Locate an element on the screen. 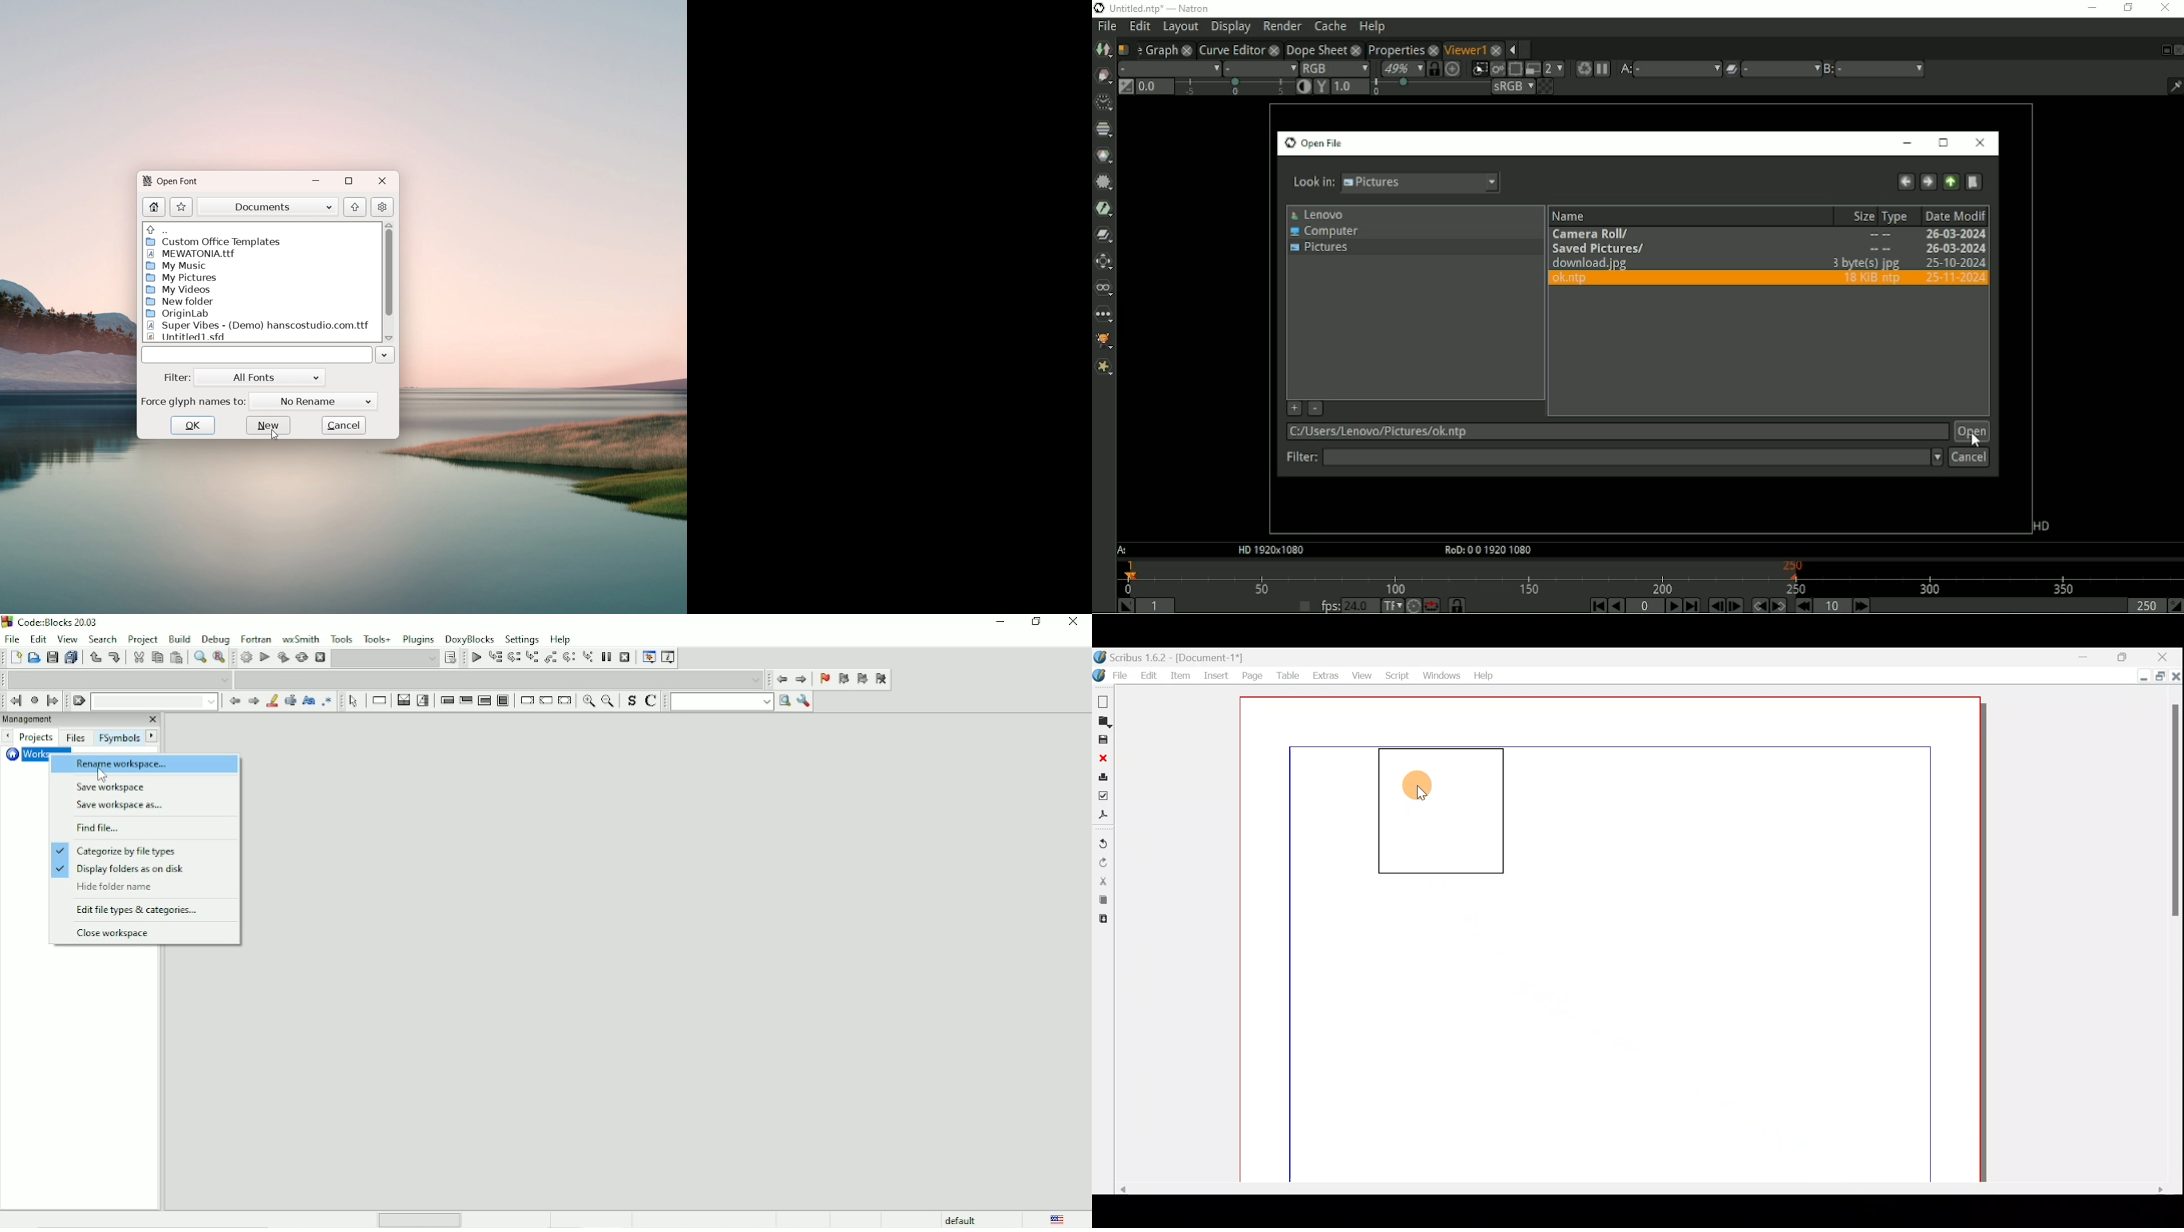  cursor is located at coordinates (275, 435).